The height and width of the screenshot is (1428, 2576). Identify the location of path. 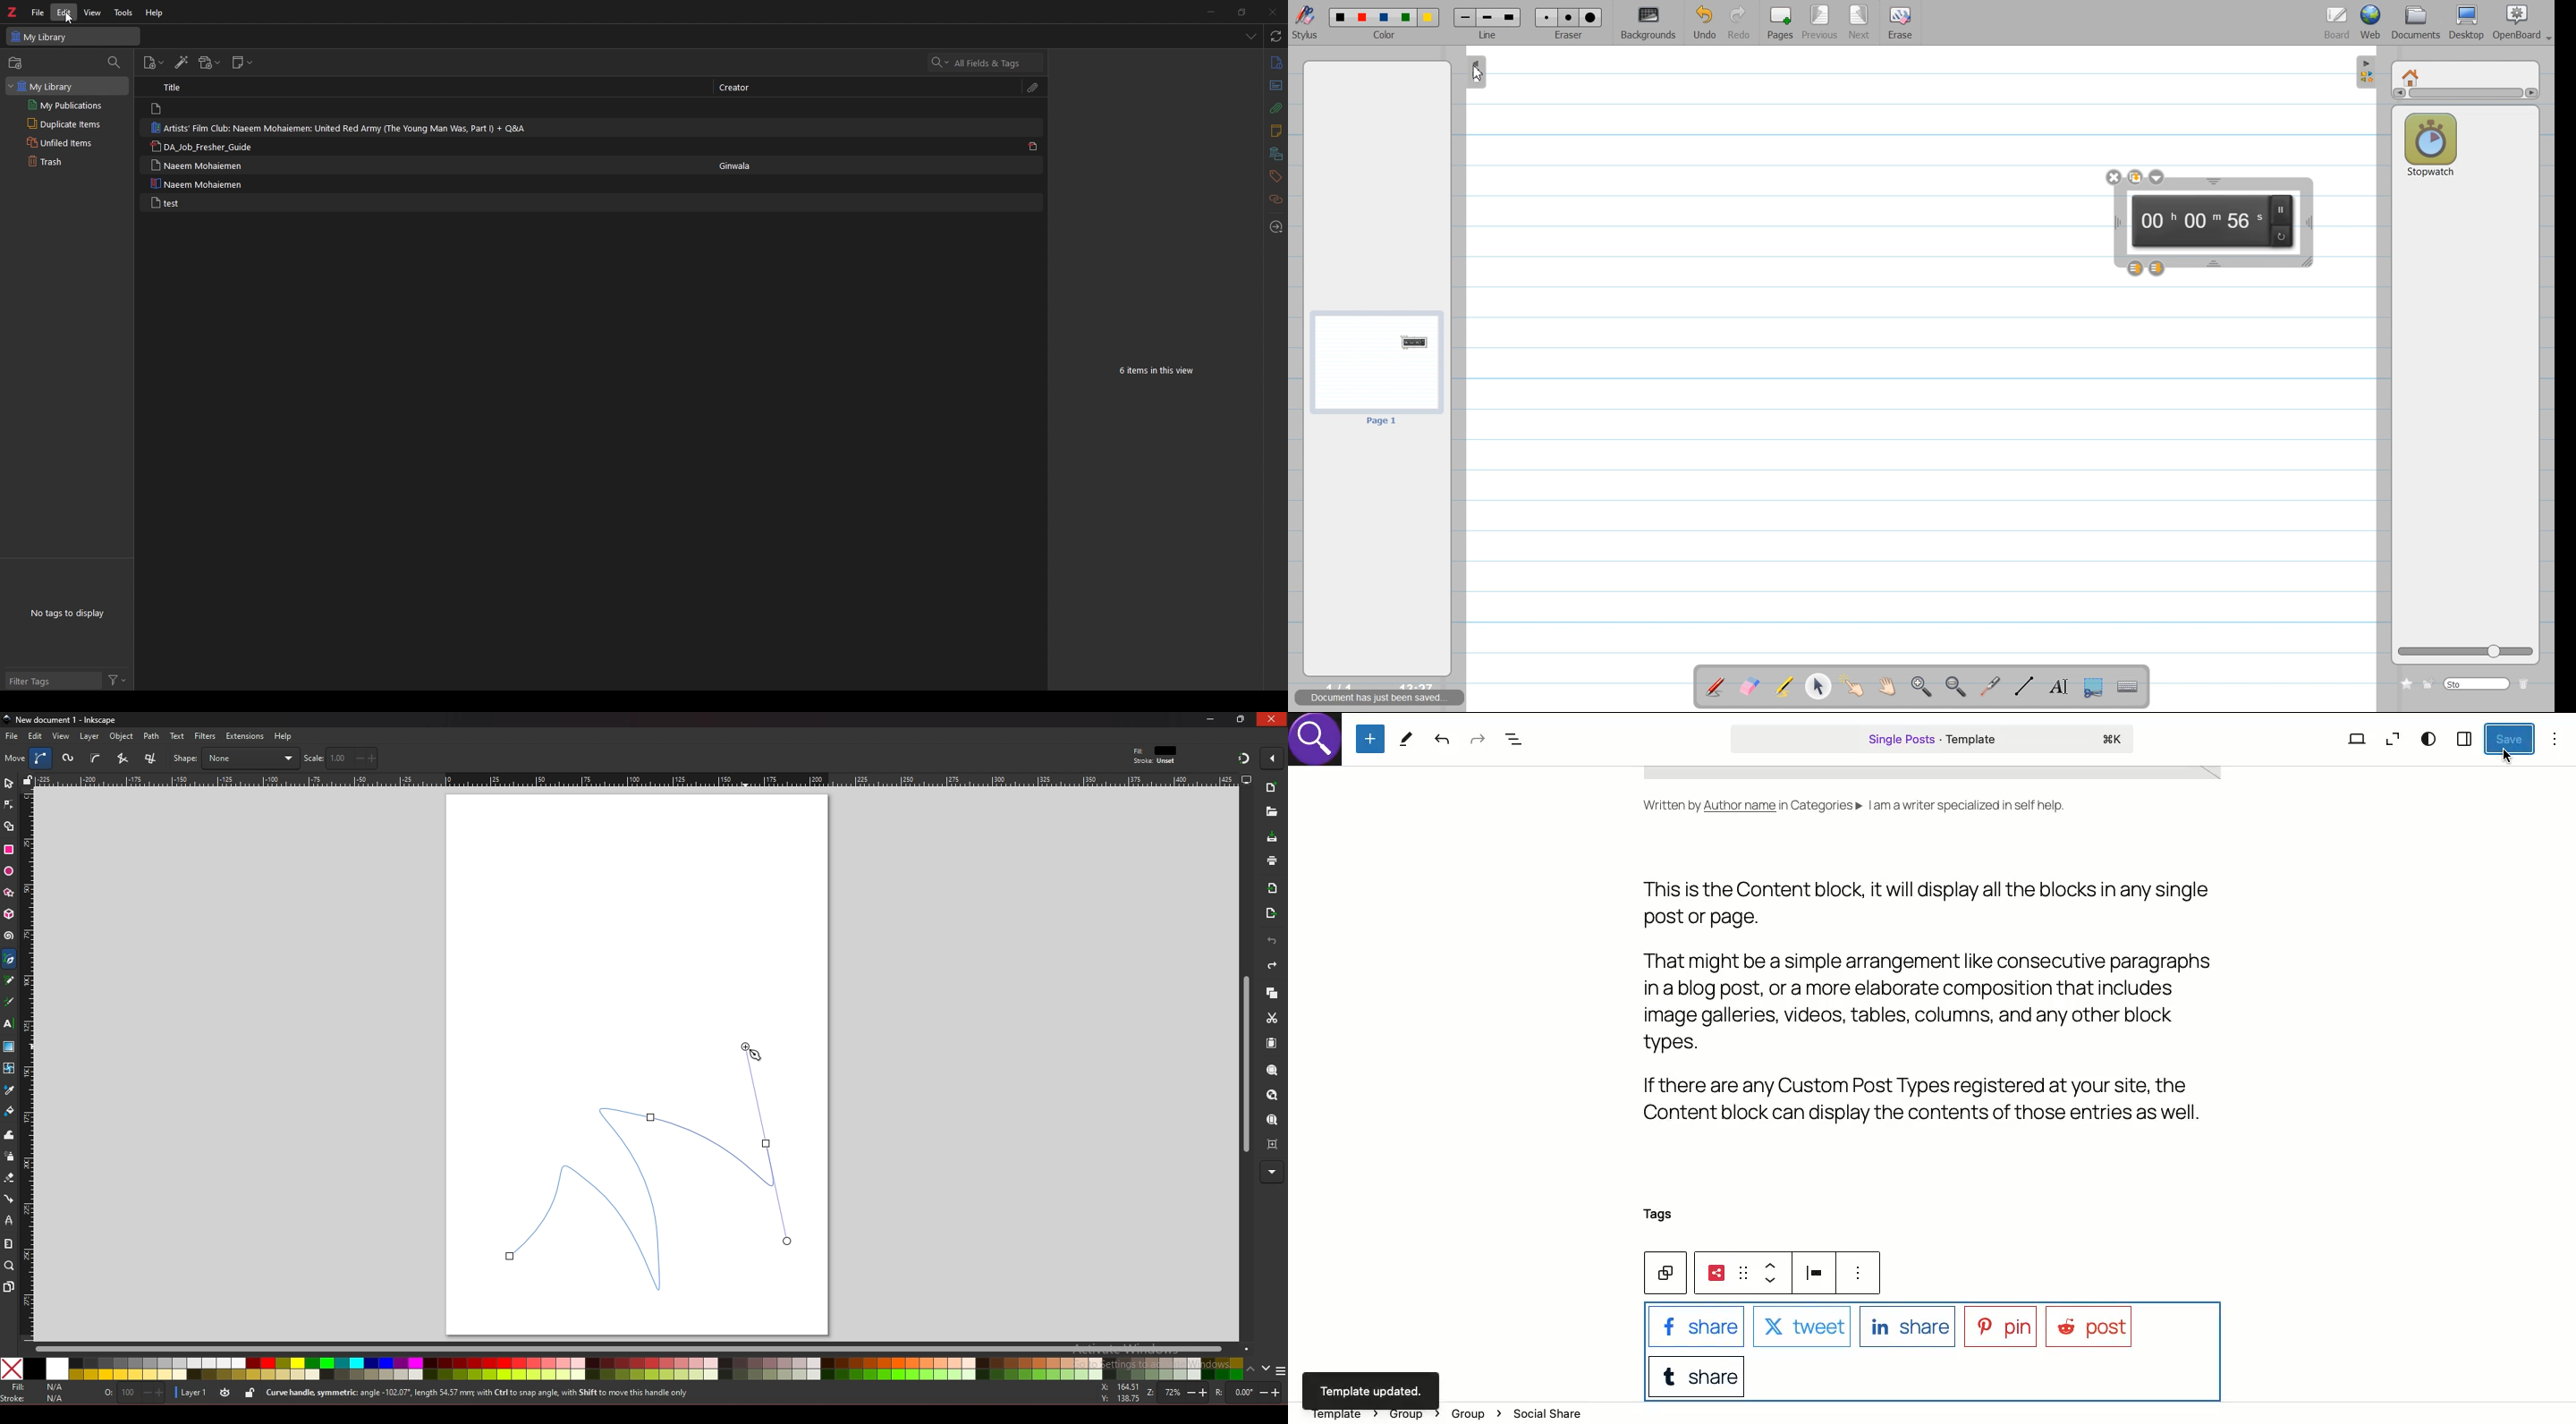
(152, 736).